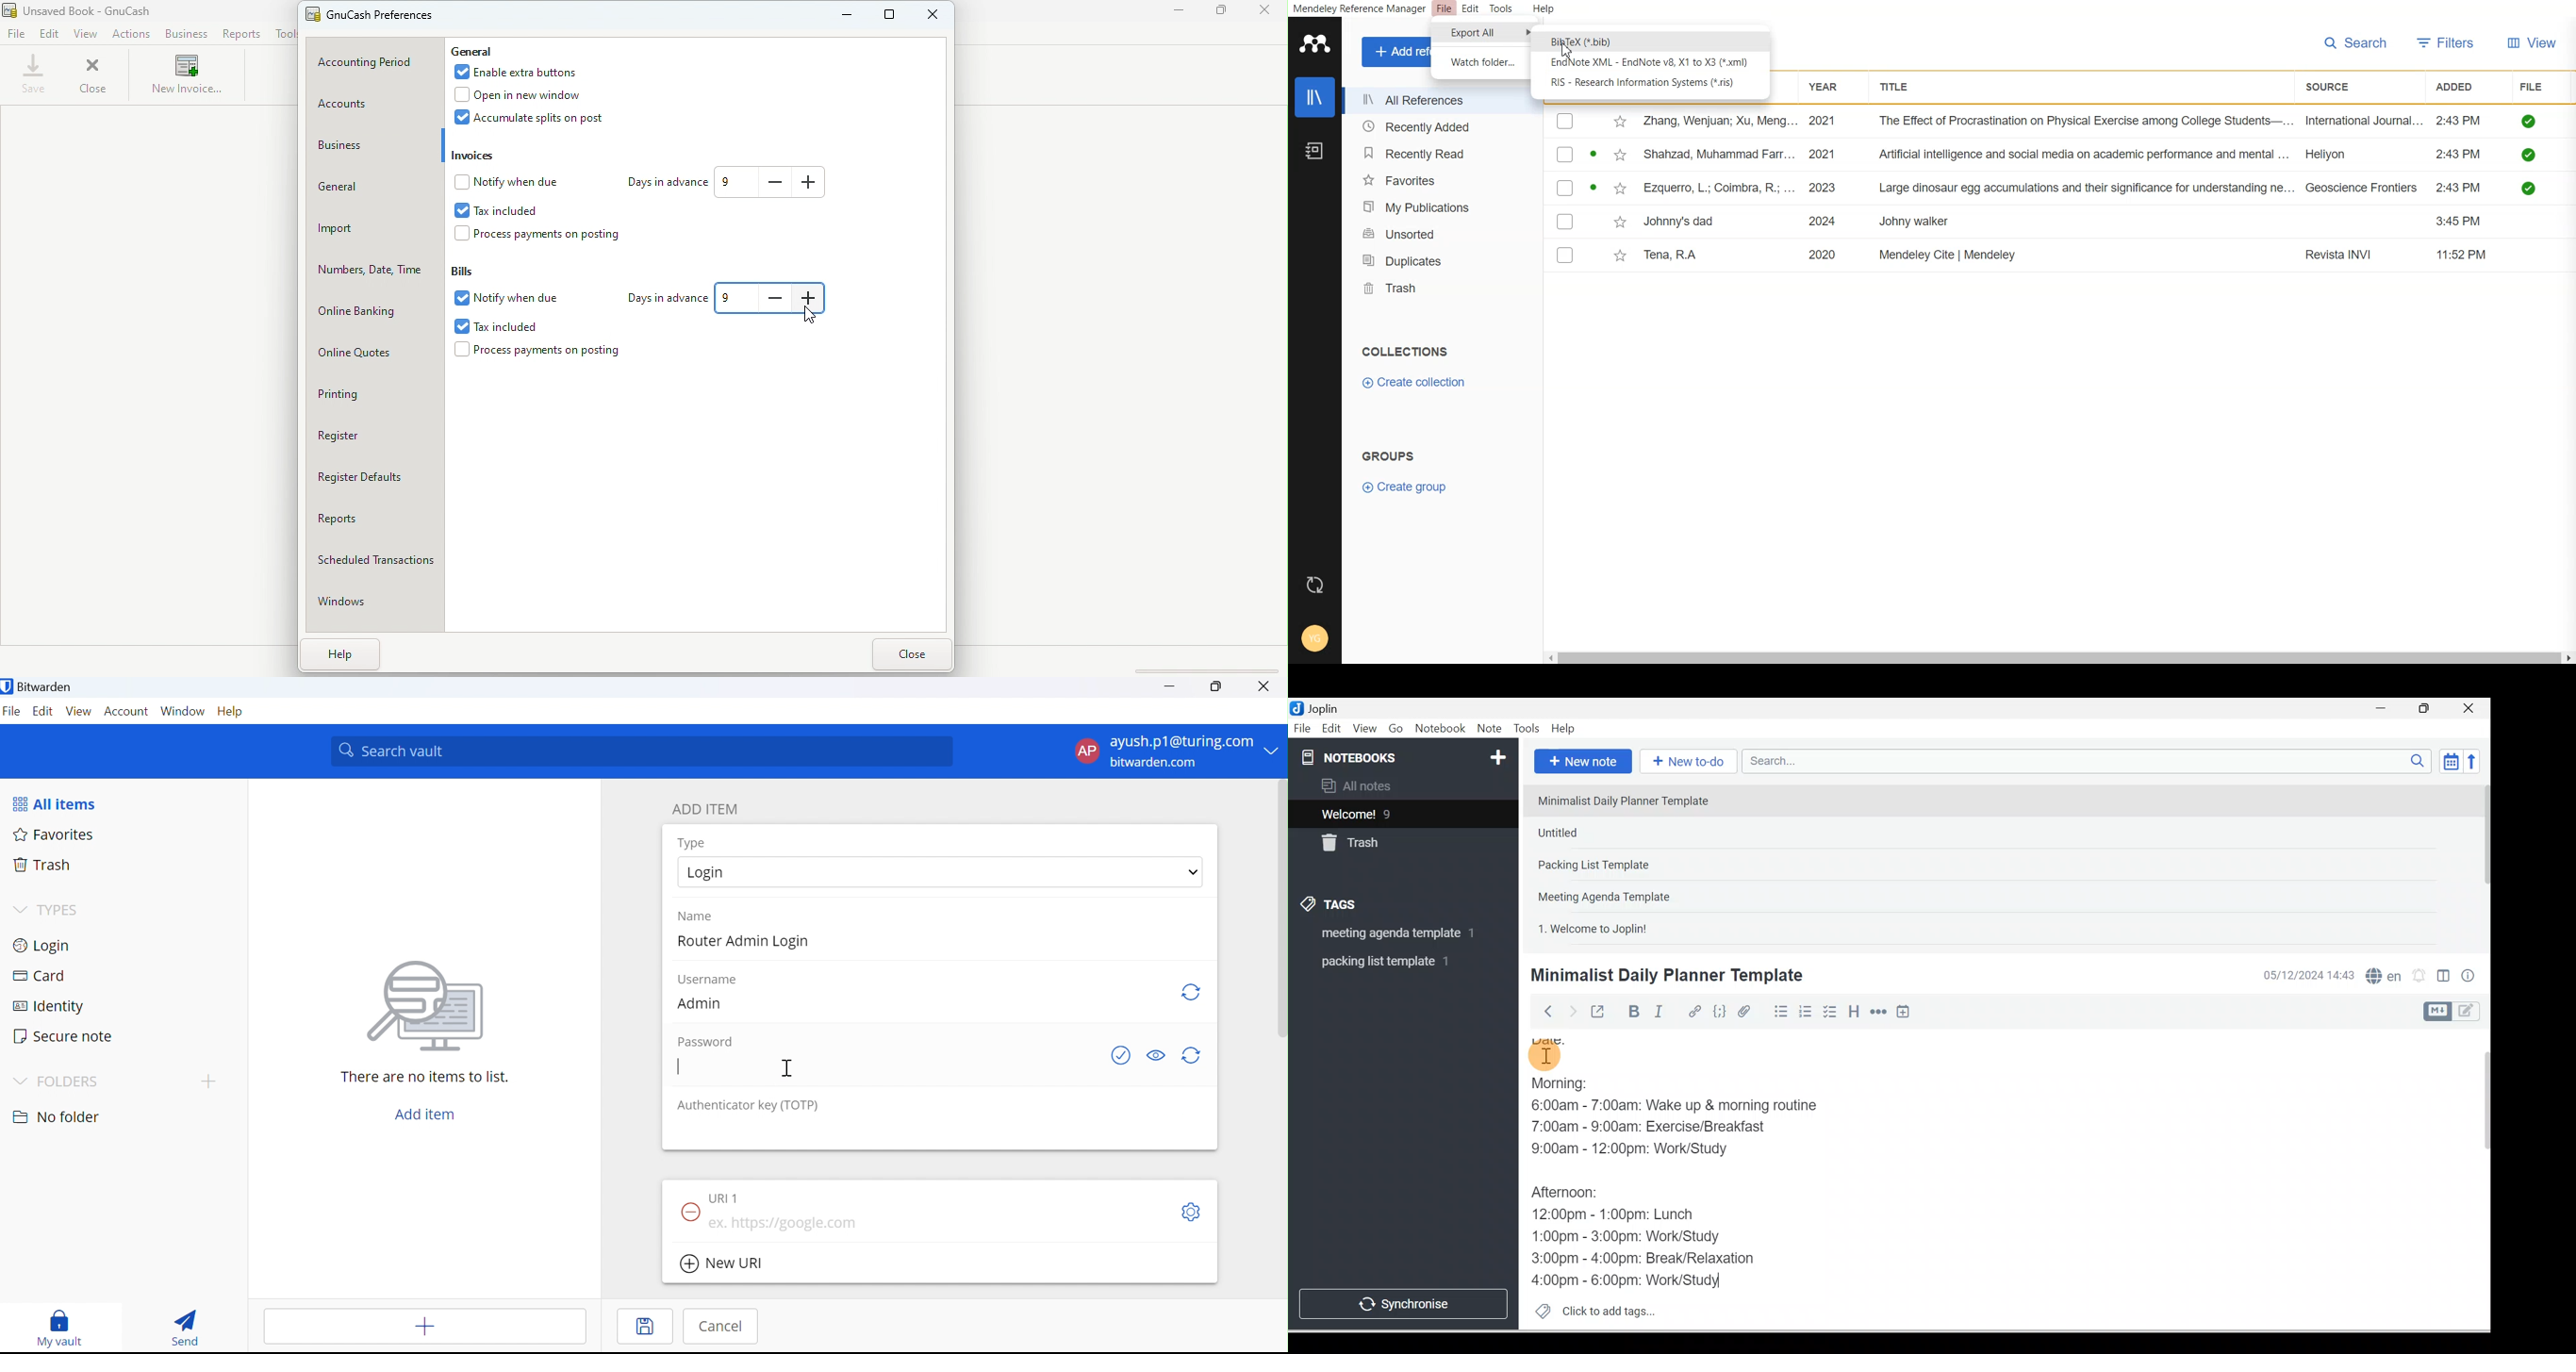 The width and height of the screenshot is (2576, 1372). I want to click on Accounting period, so click(376, 59).